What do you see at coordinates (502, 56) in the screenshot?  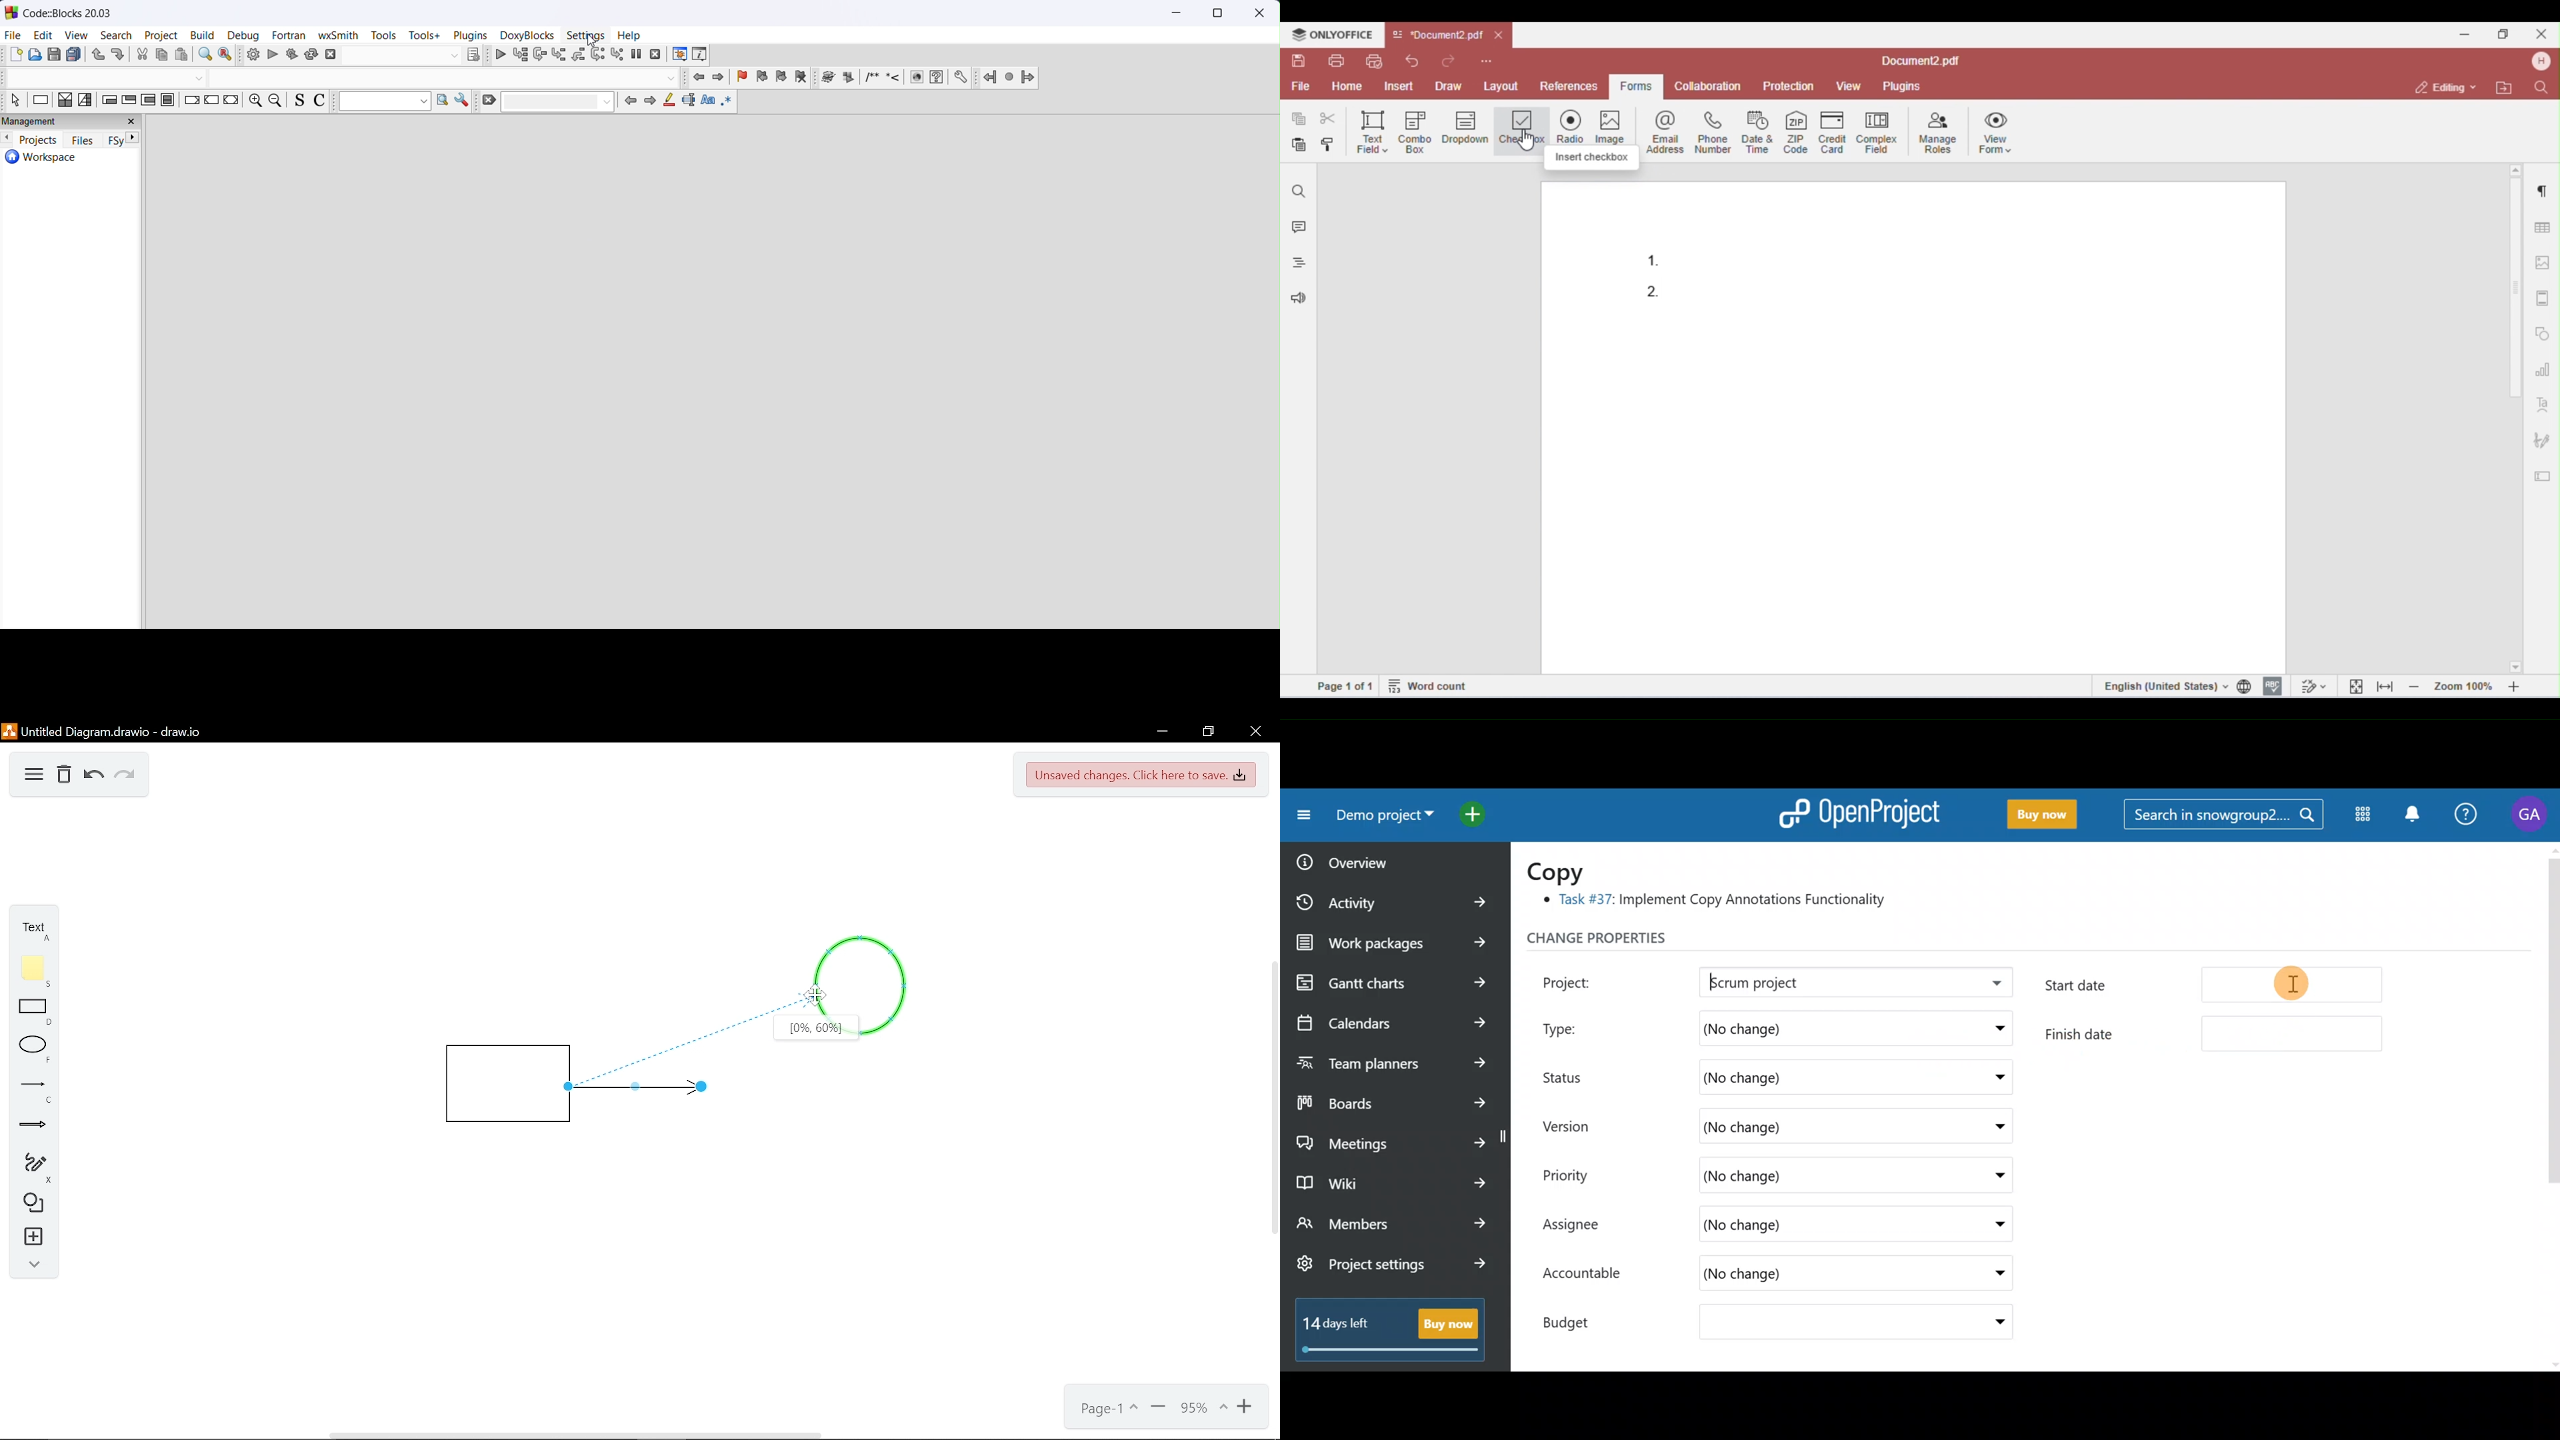 I see `debug/continue` at bounding box center [502, 56].